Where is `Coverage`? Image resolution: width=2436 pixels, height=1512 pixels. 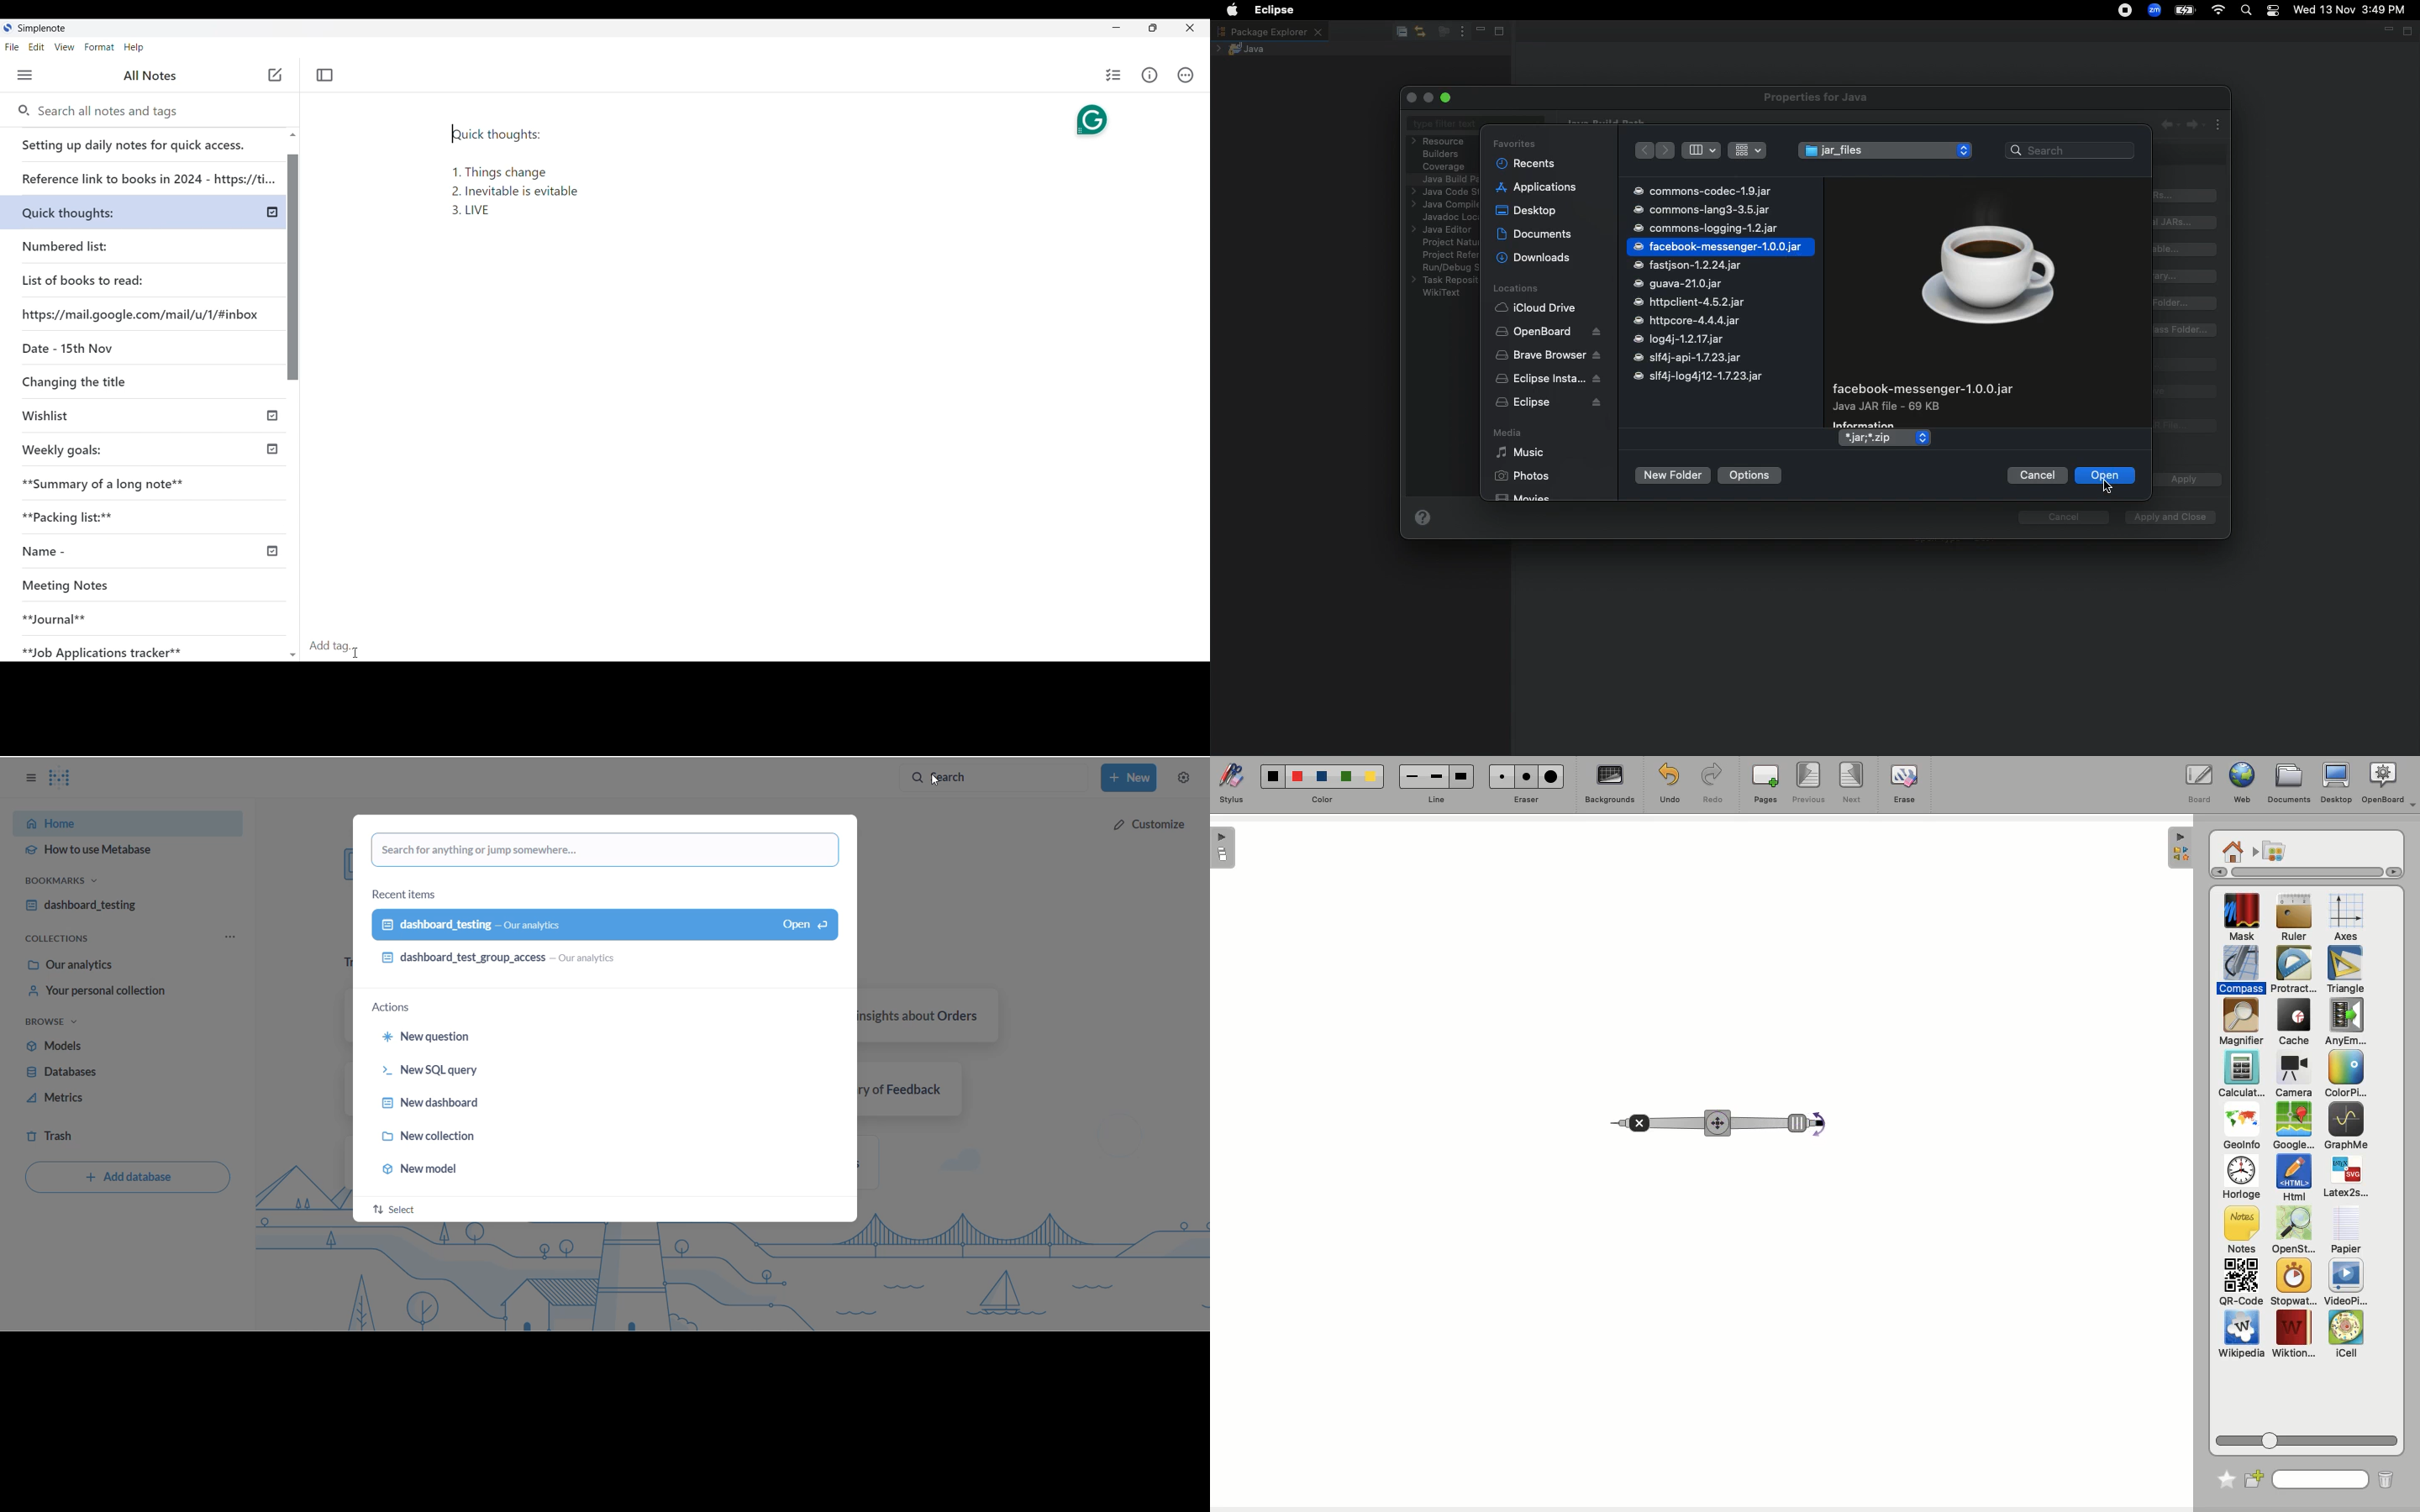 Coverage is located at coordinates (1444, 167).